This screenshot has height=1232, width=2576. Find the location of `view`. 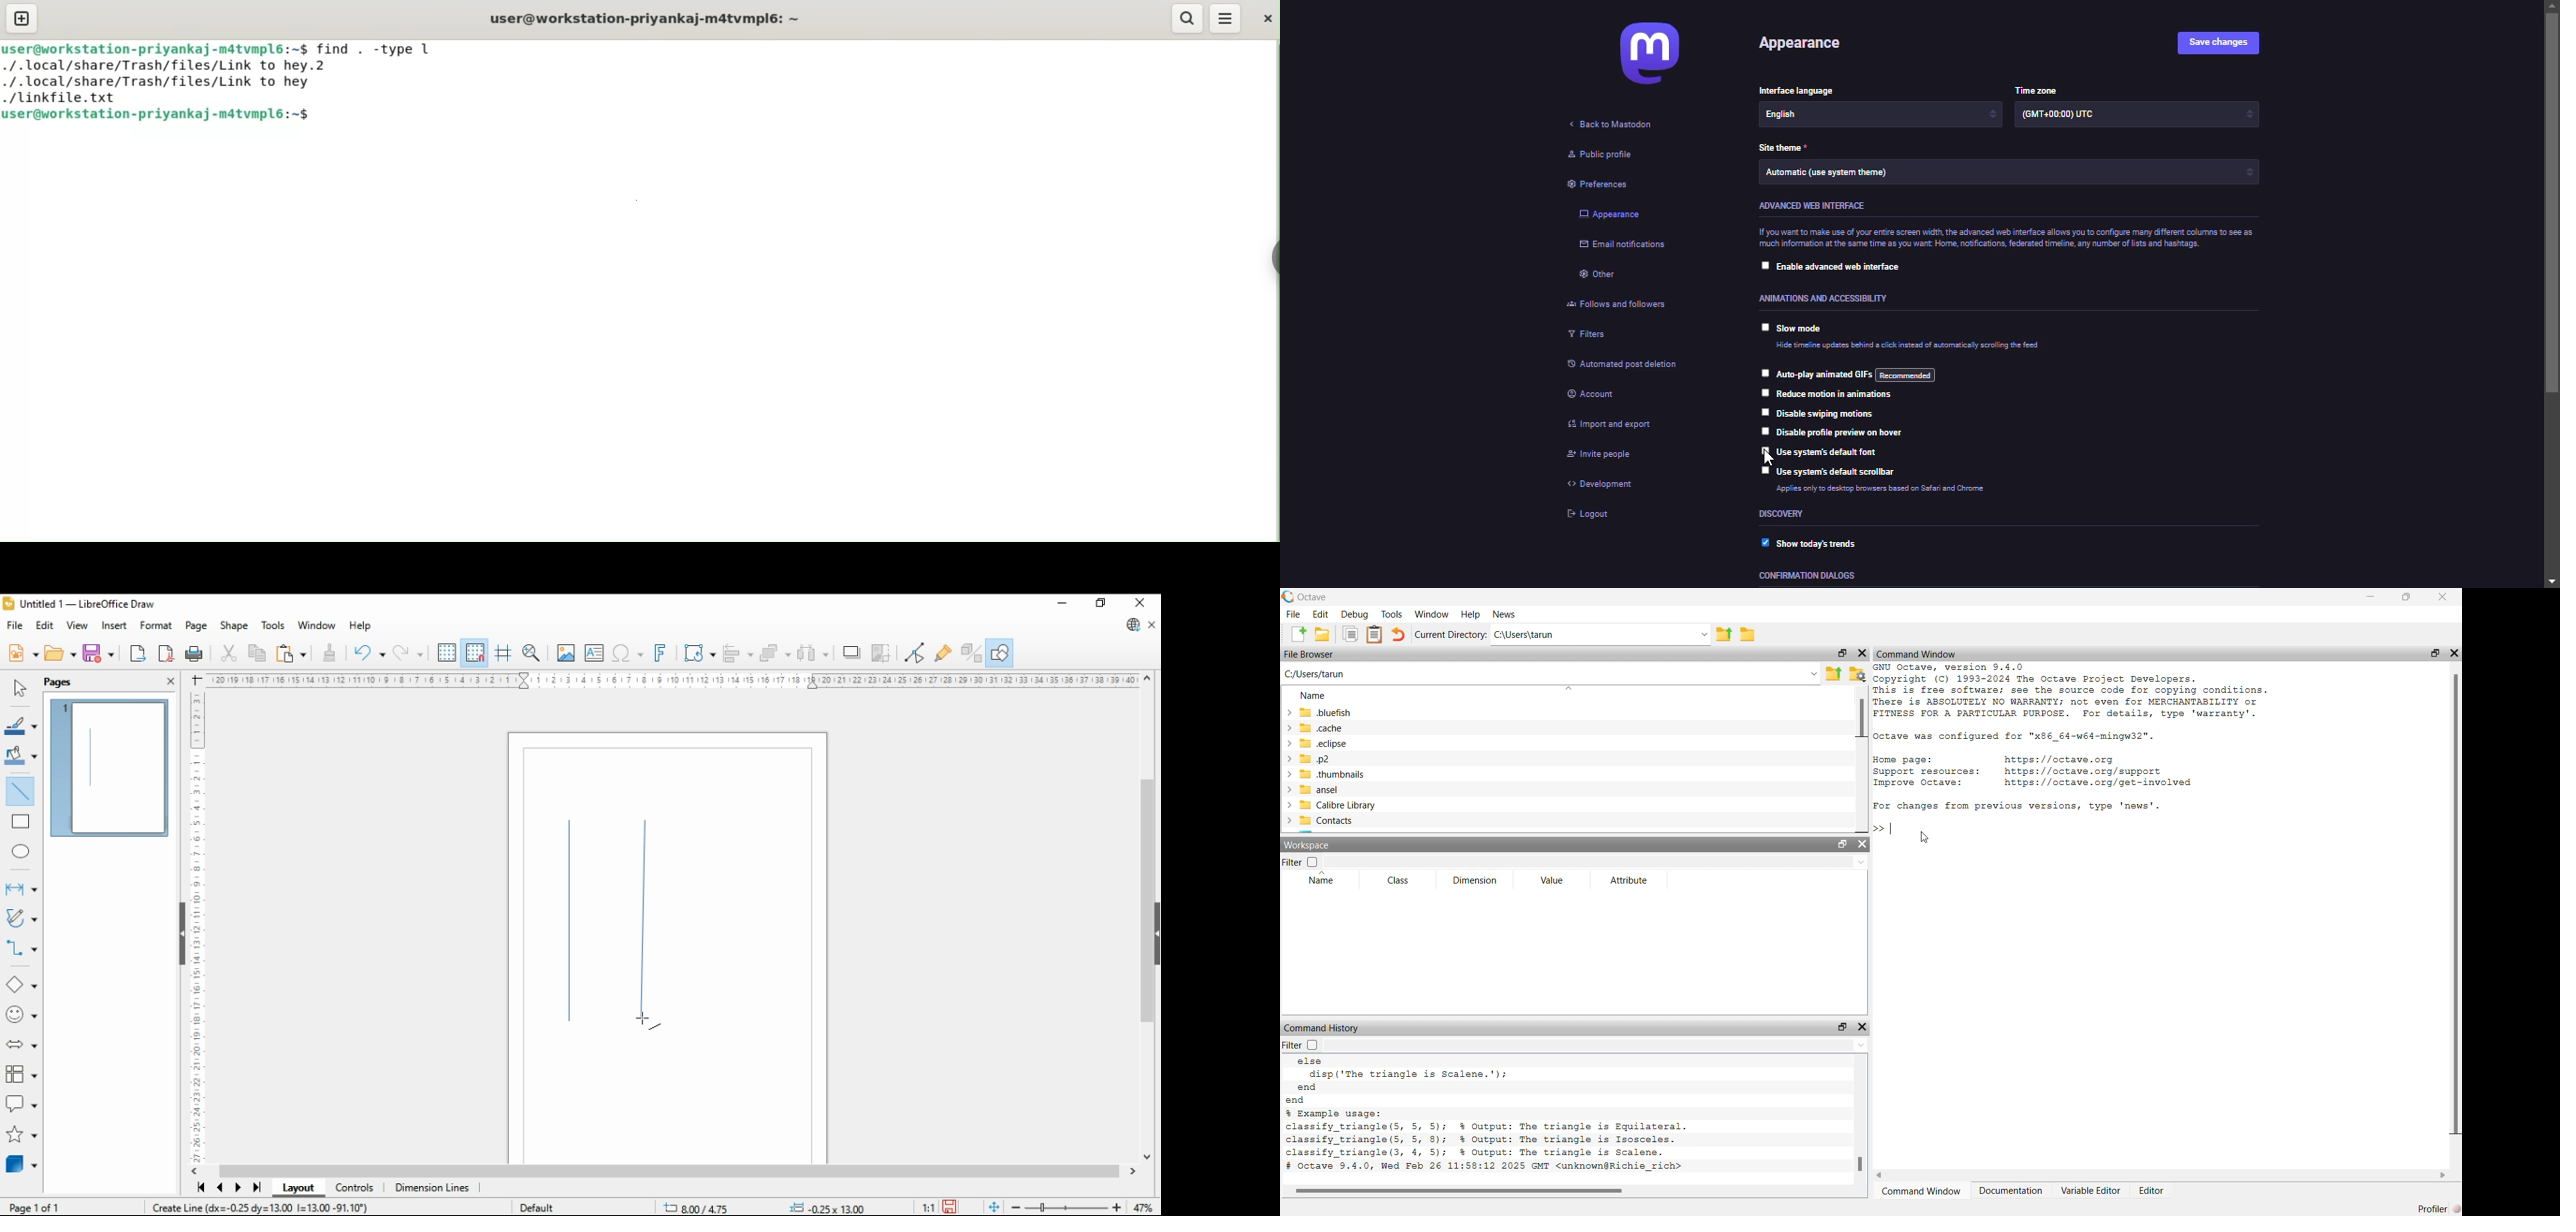

view is located at coordinates (78, 625).